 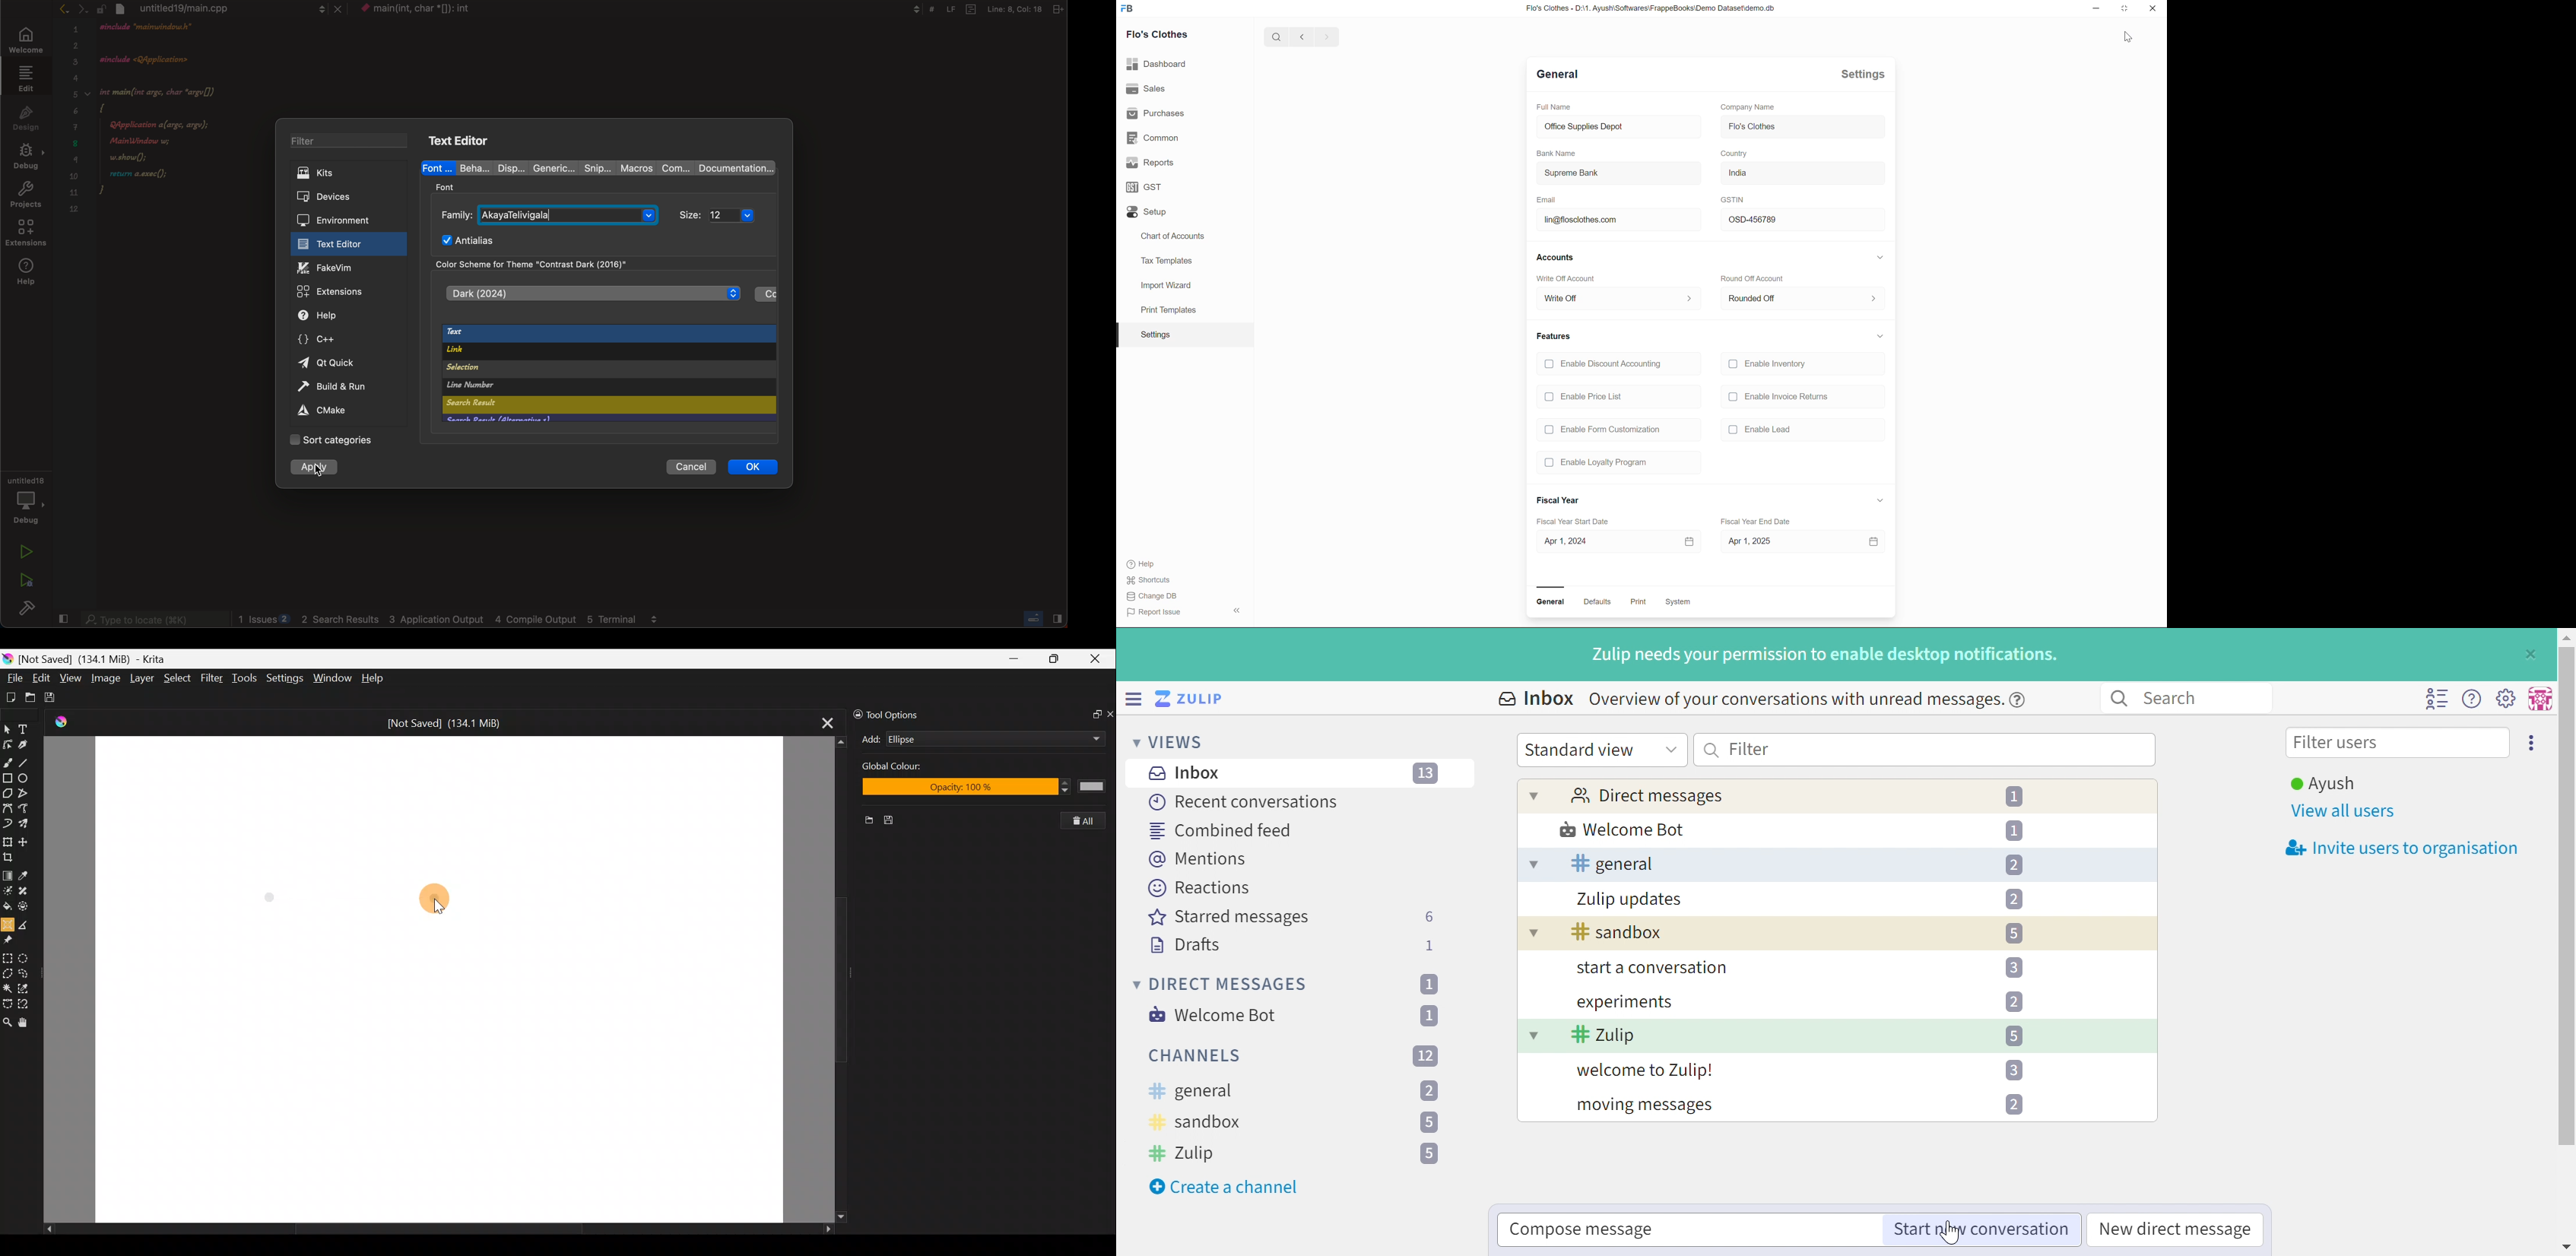 I want to click on Tax Templates, so click(x=1166, y=262).